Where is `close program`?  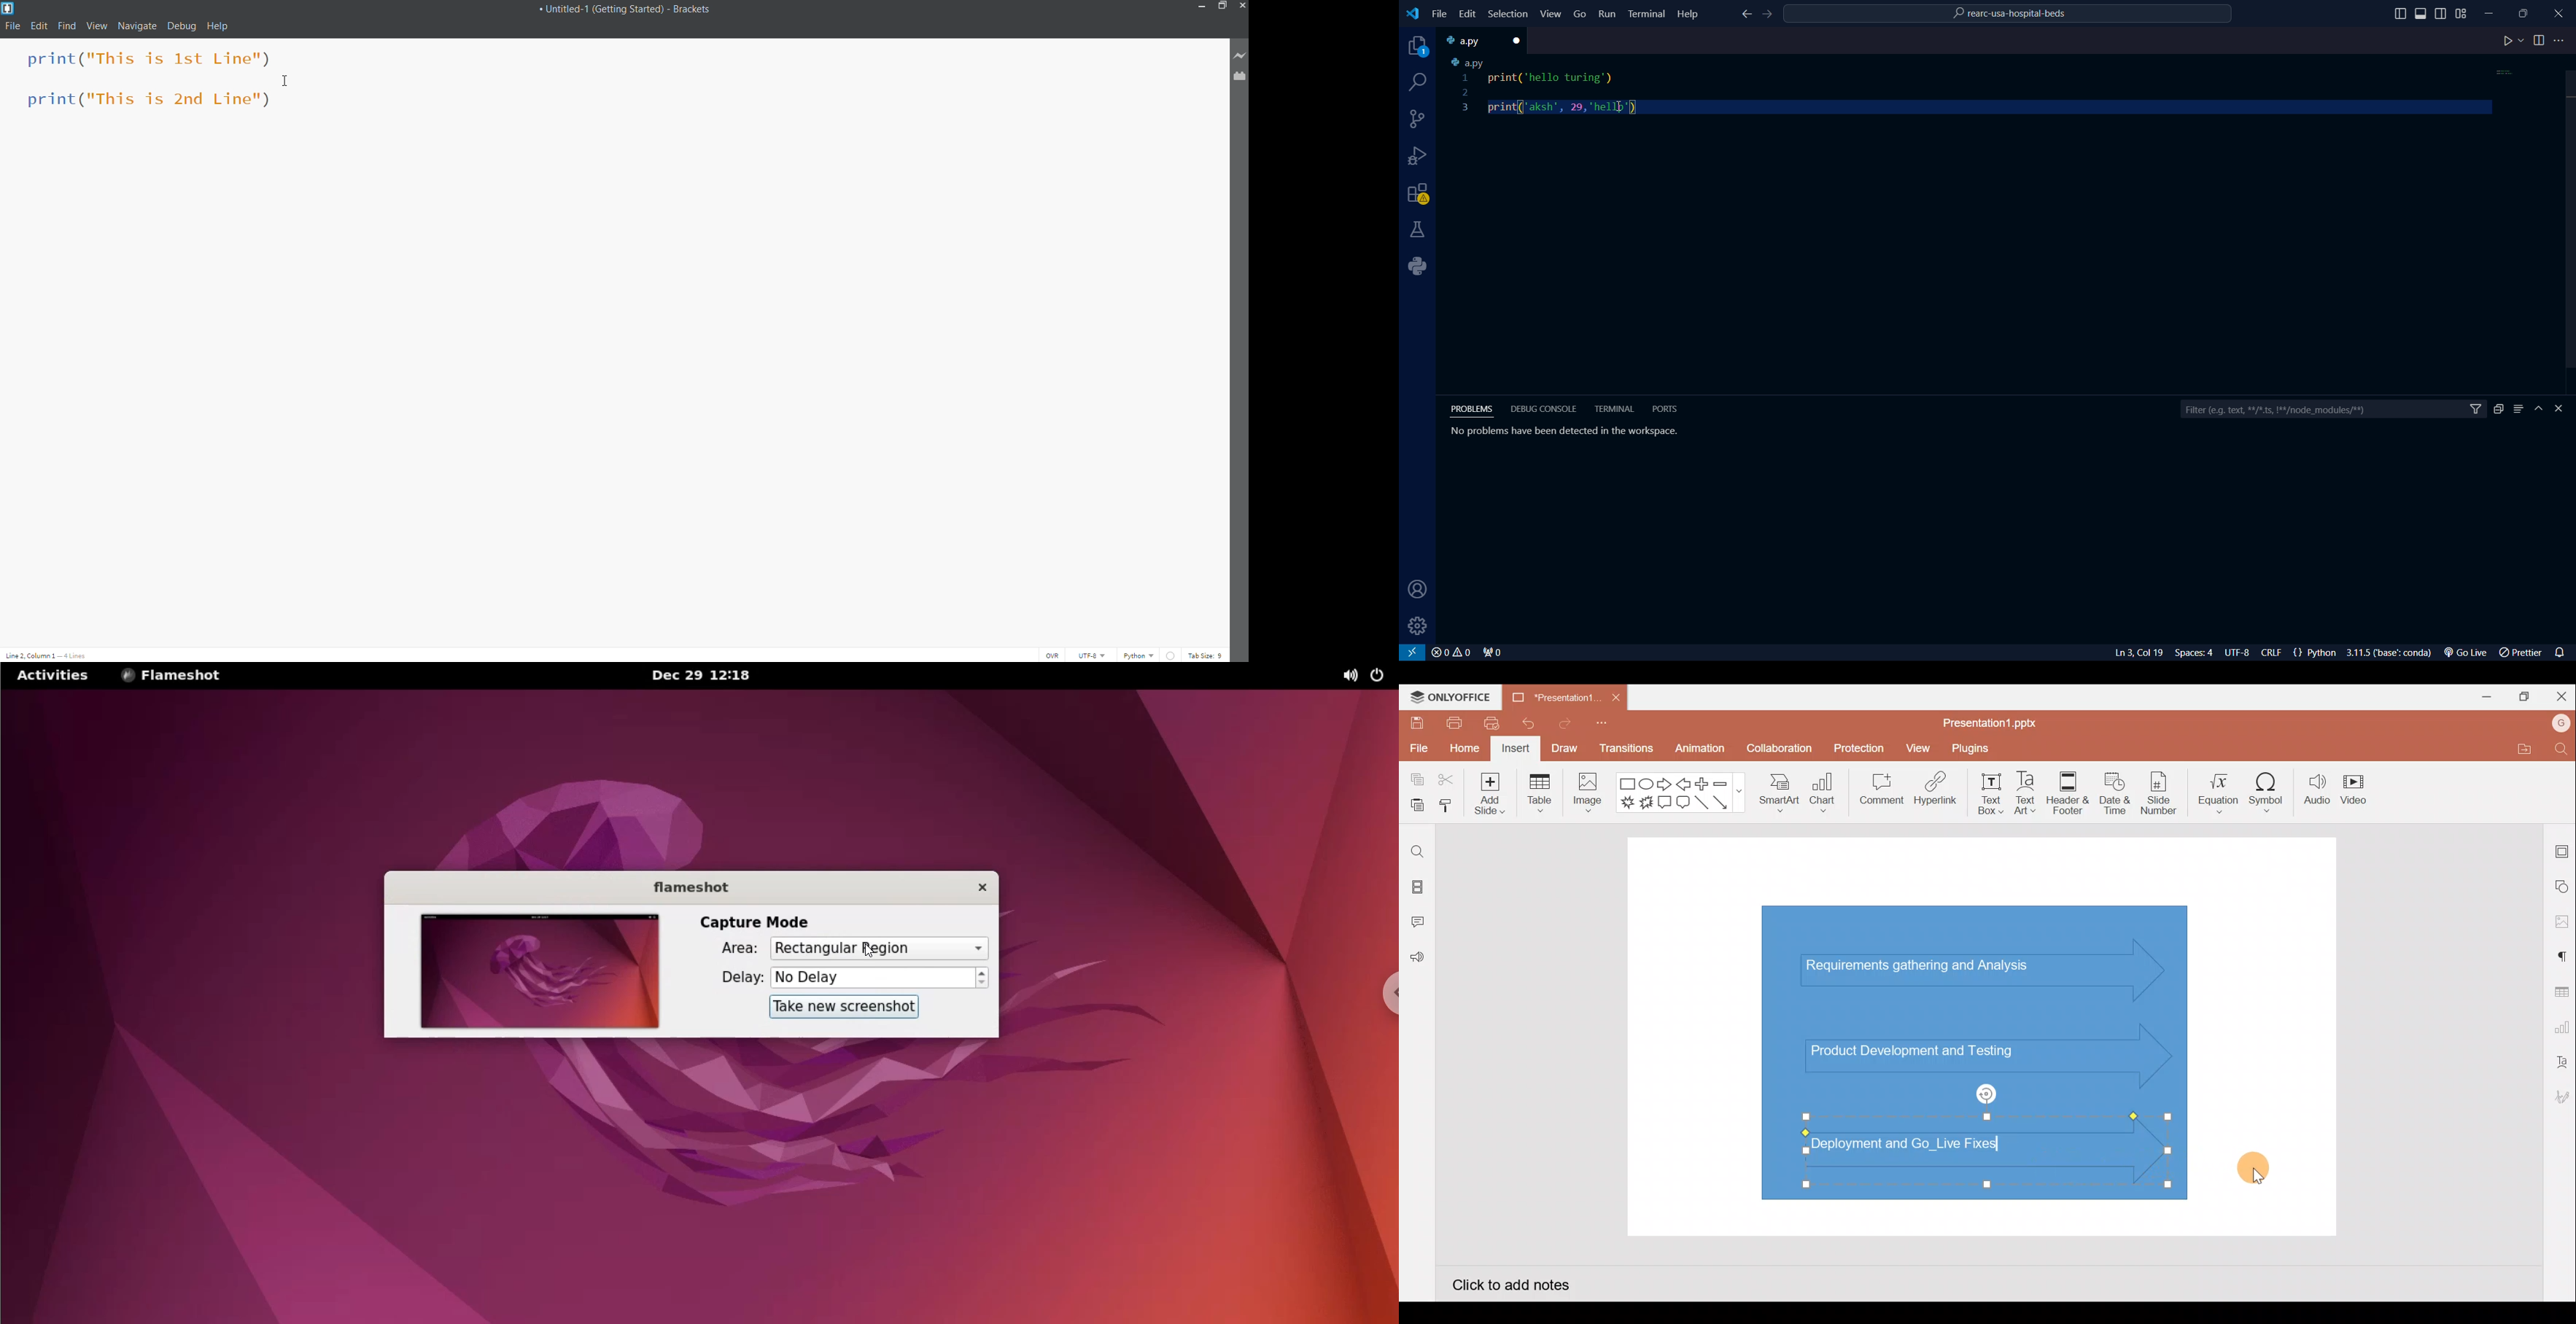 close program is located at coordinates (2559, 12).